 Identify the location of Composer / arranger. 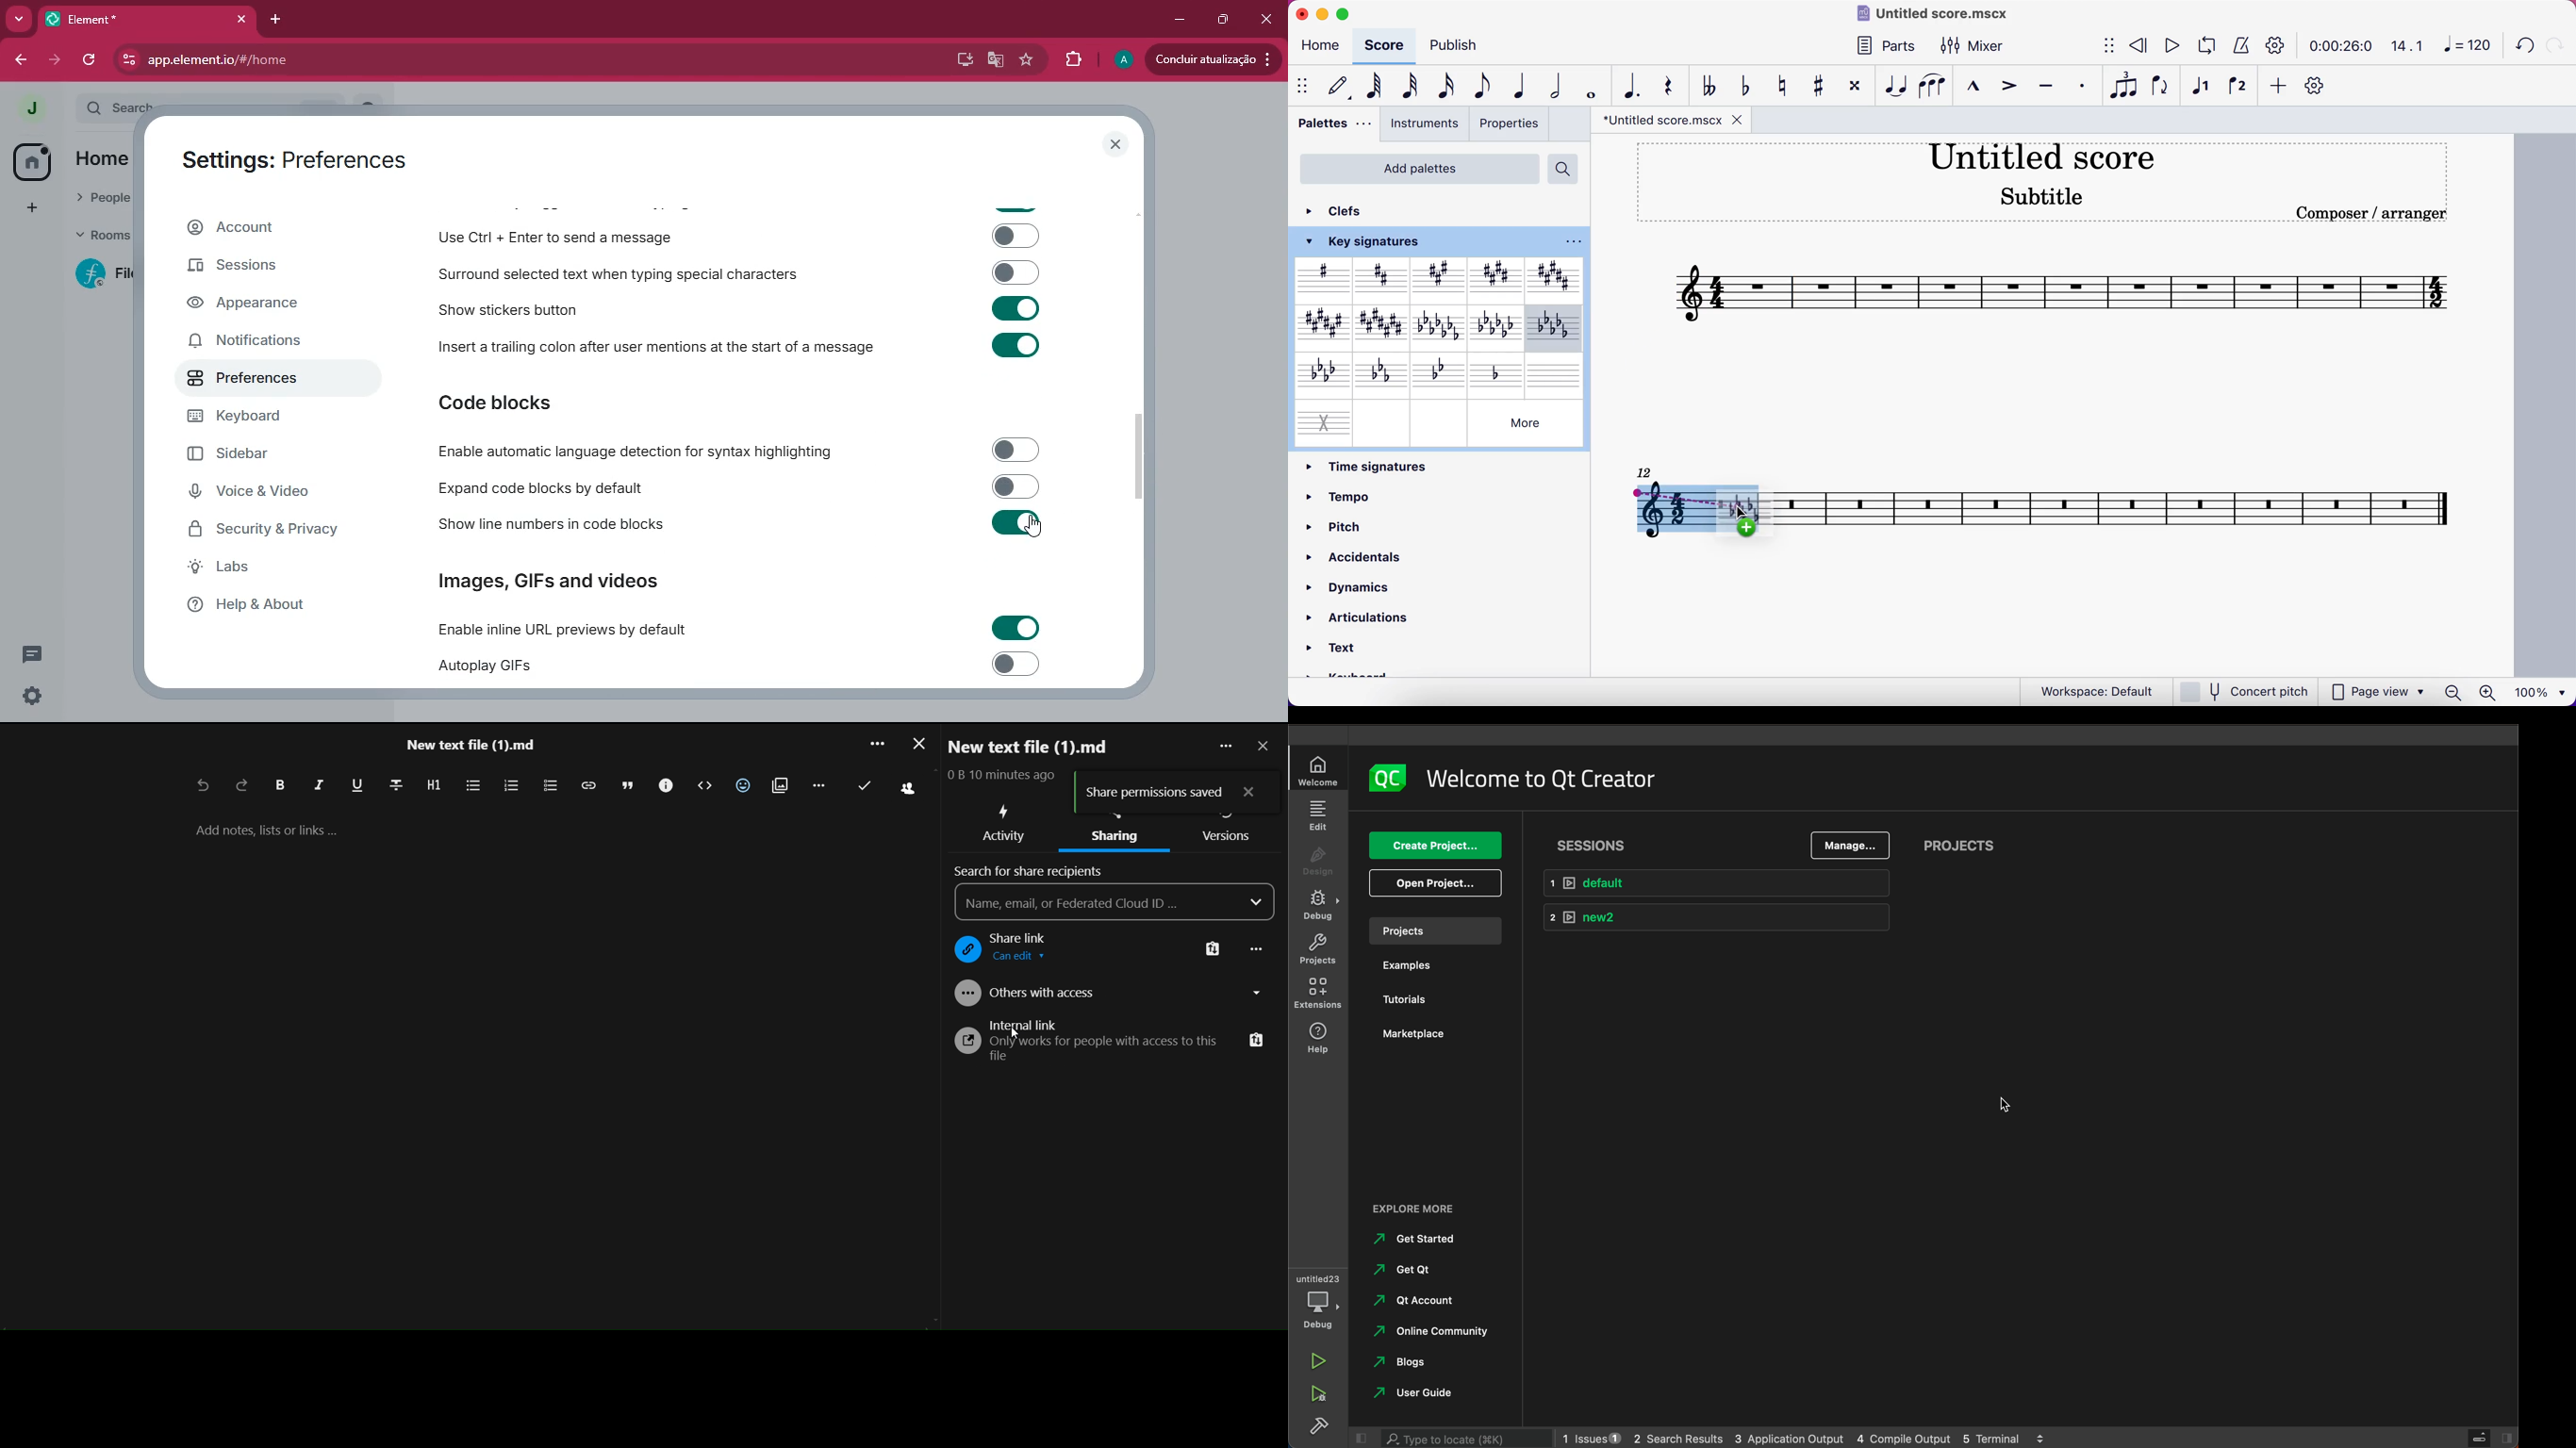
(2363, 213).